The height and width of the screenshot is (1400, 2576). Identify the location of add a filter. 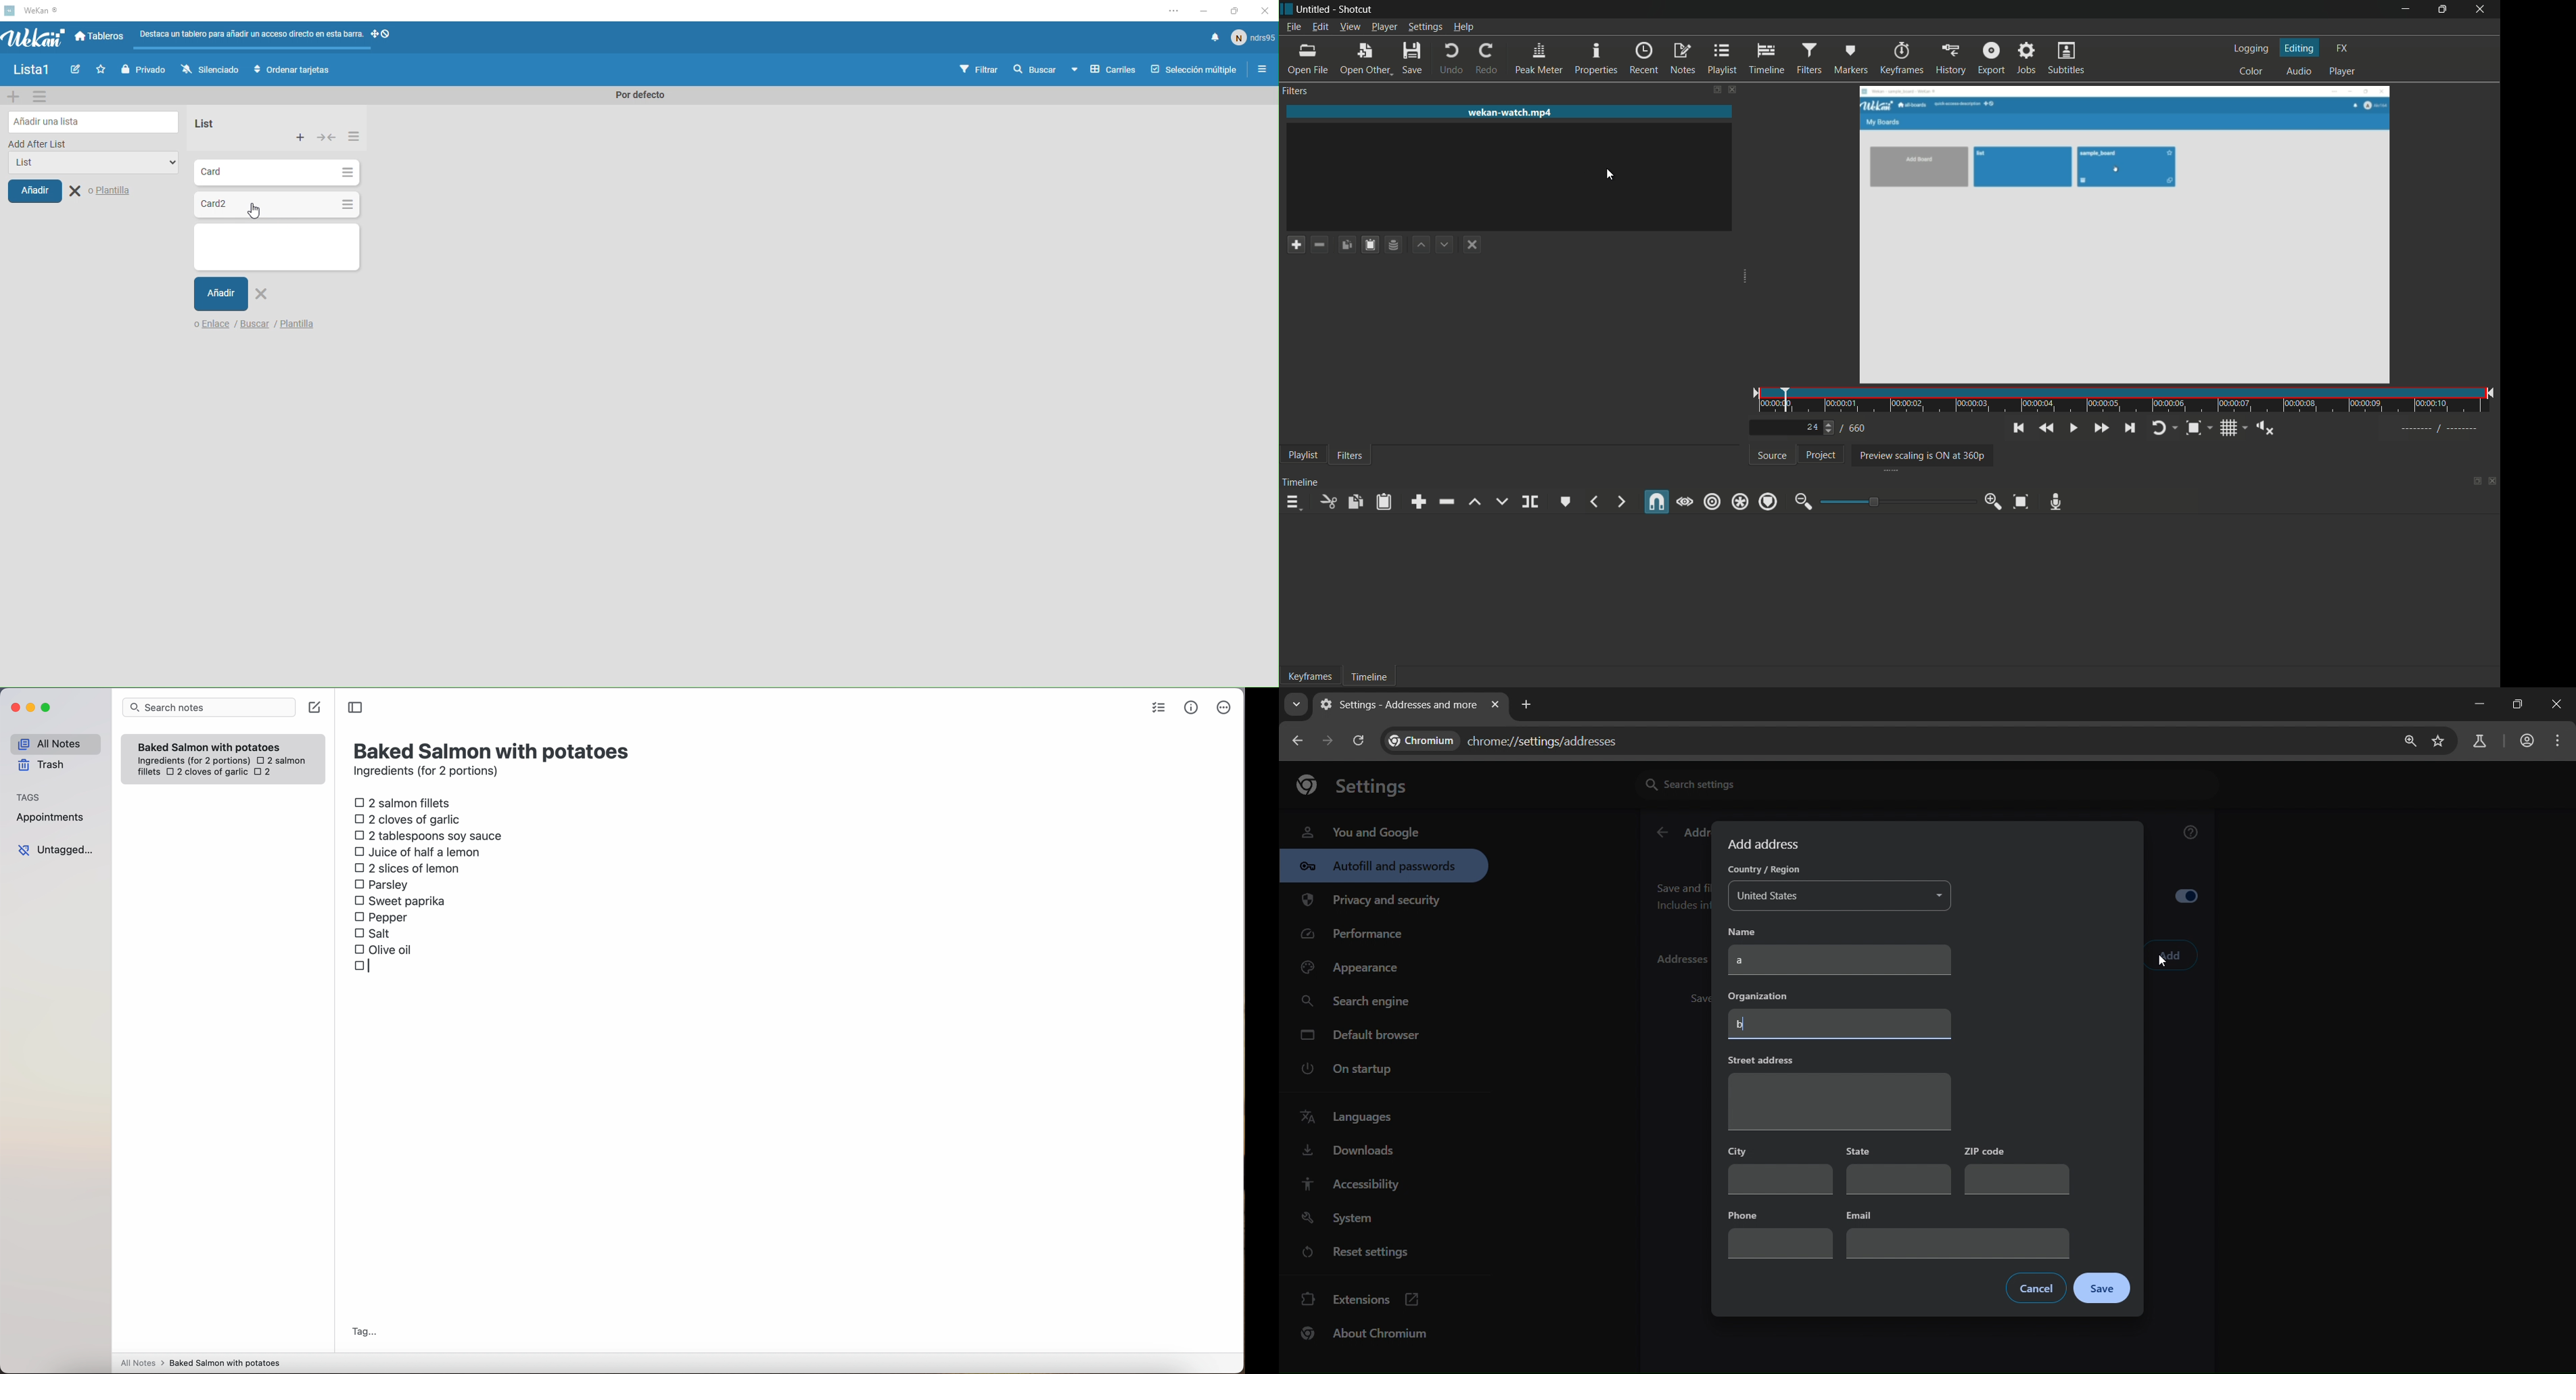
(1293, 245).